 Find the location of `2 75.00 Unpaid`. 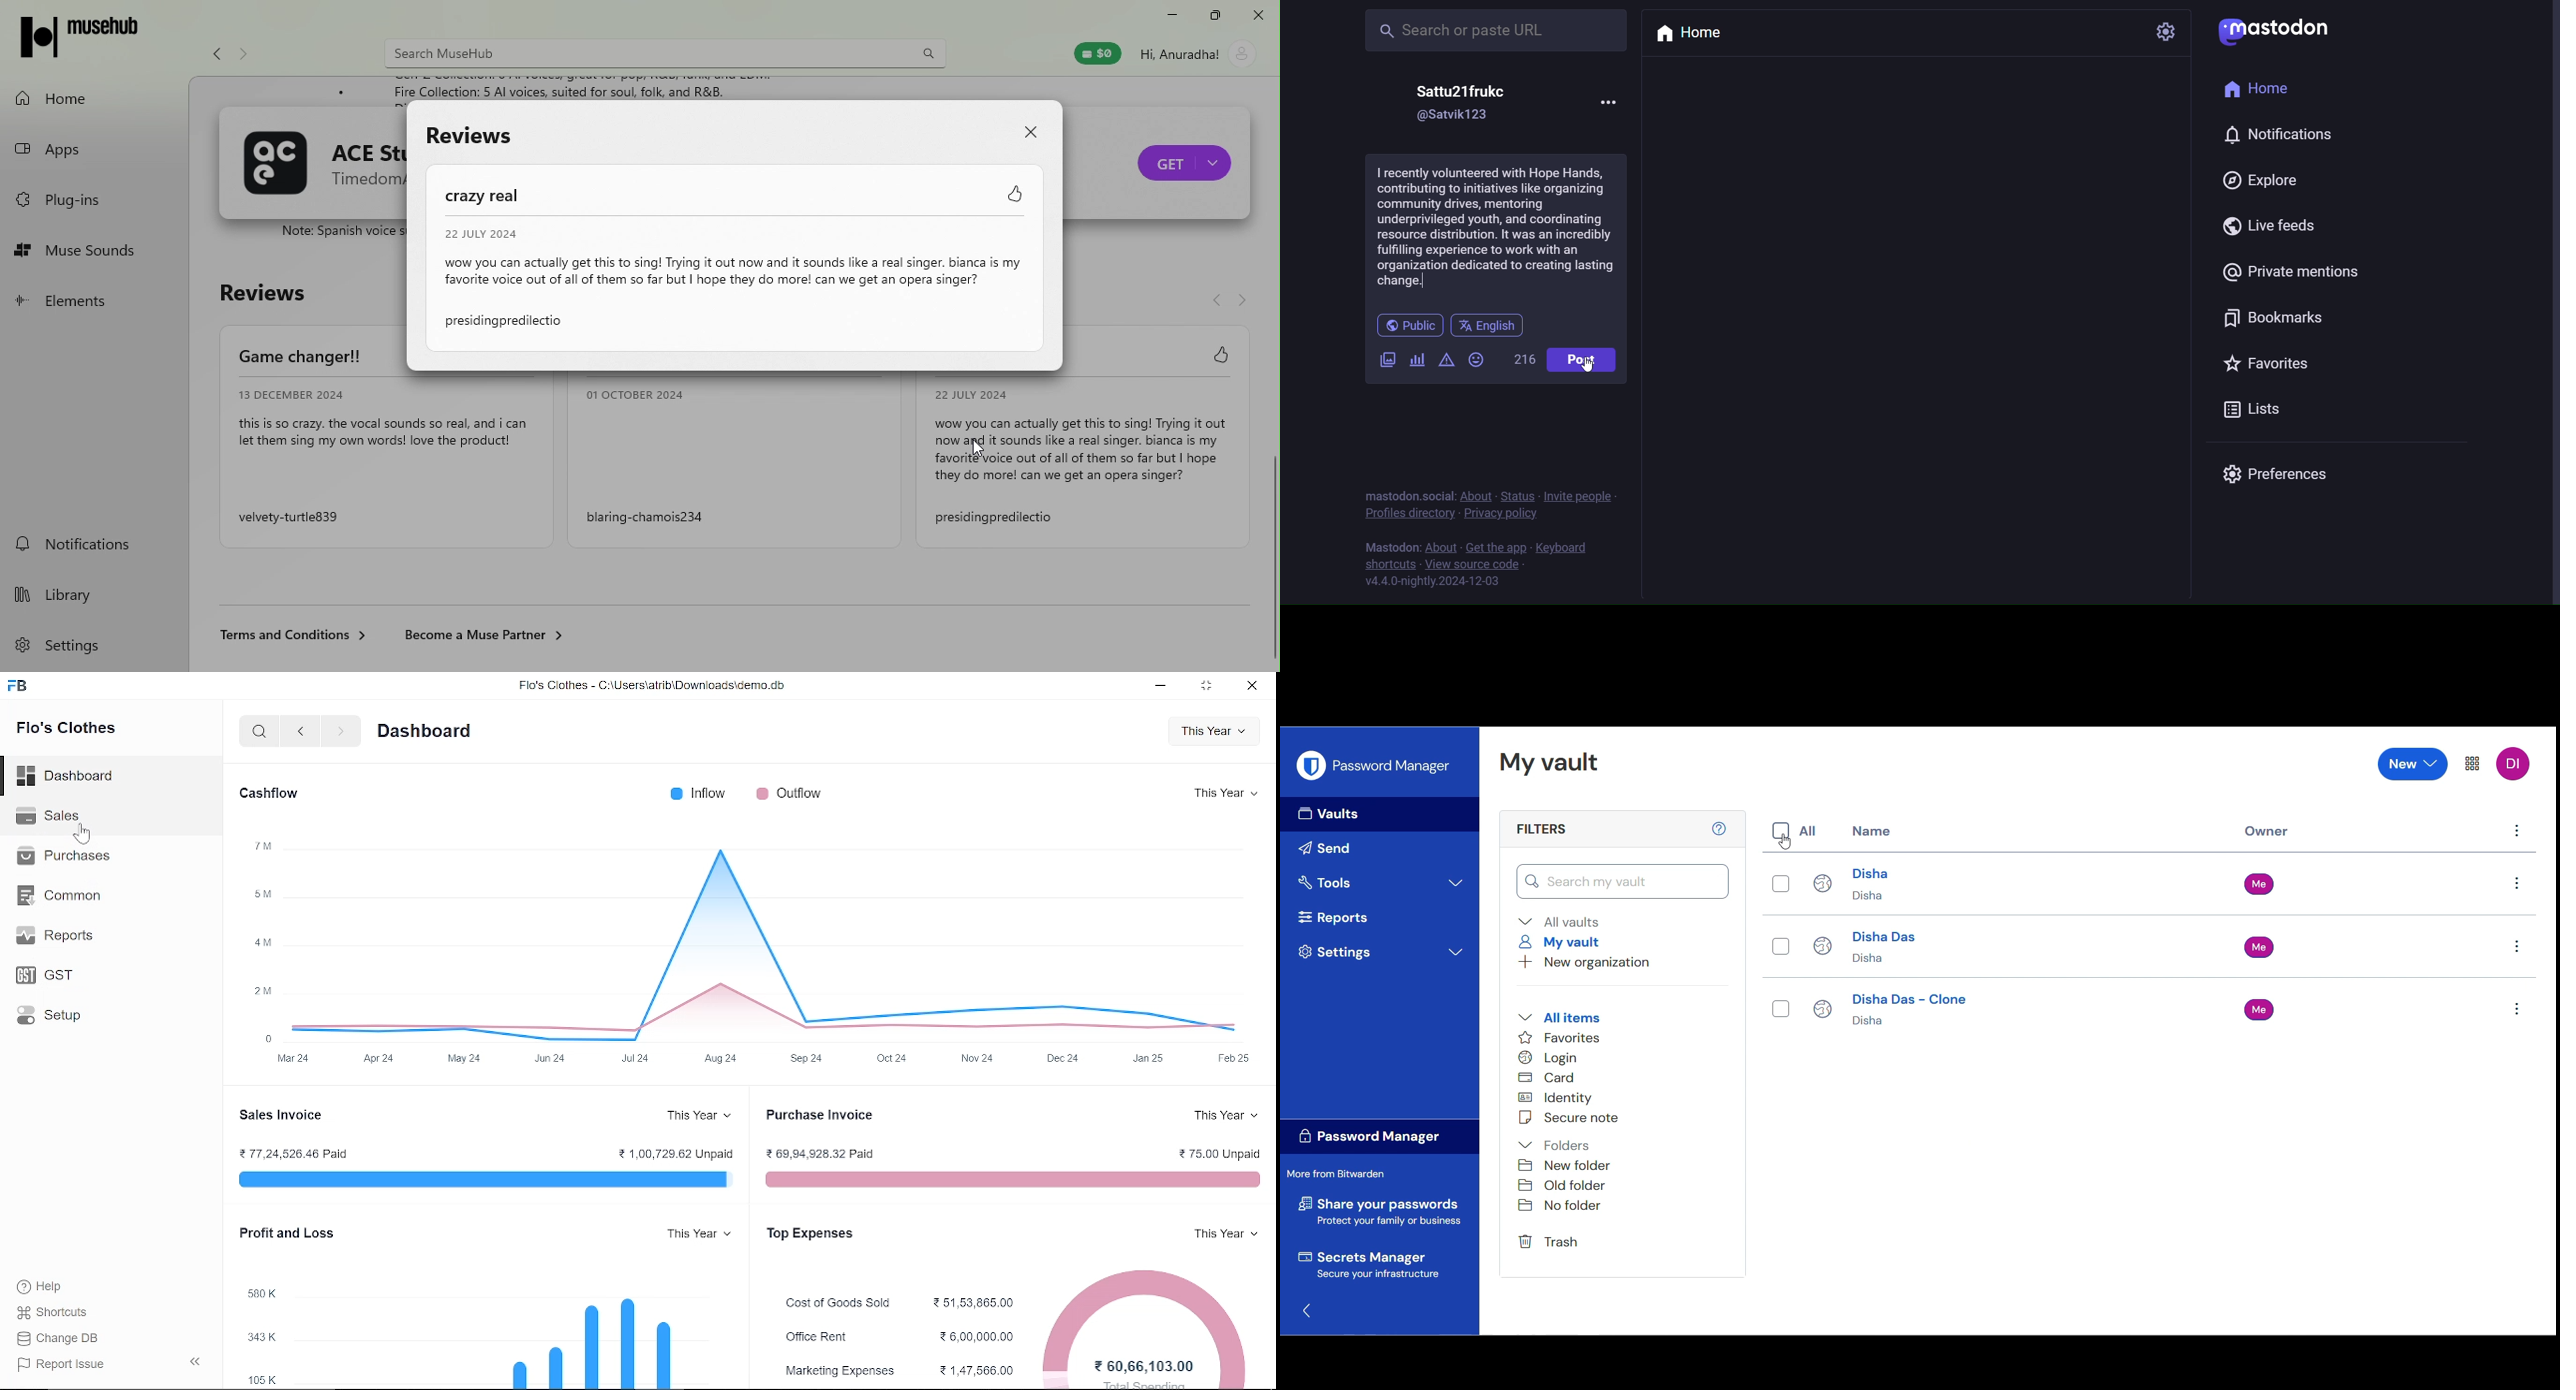

2 75.00 Unpaid is located at coordinates (1219, 1154).